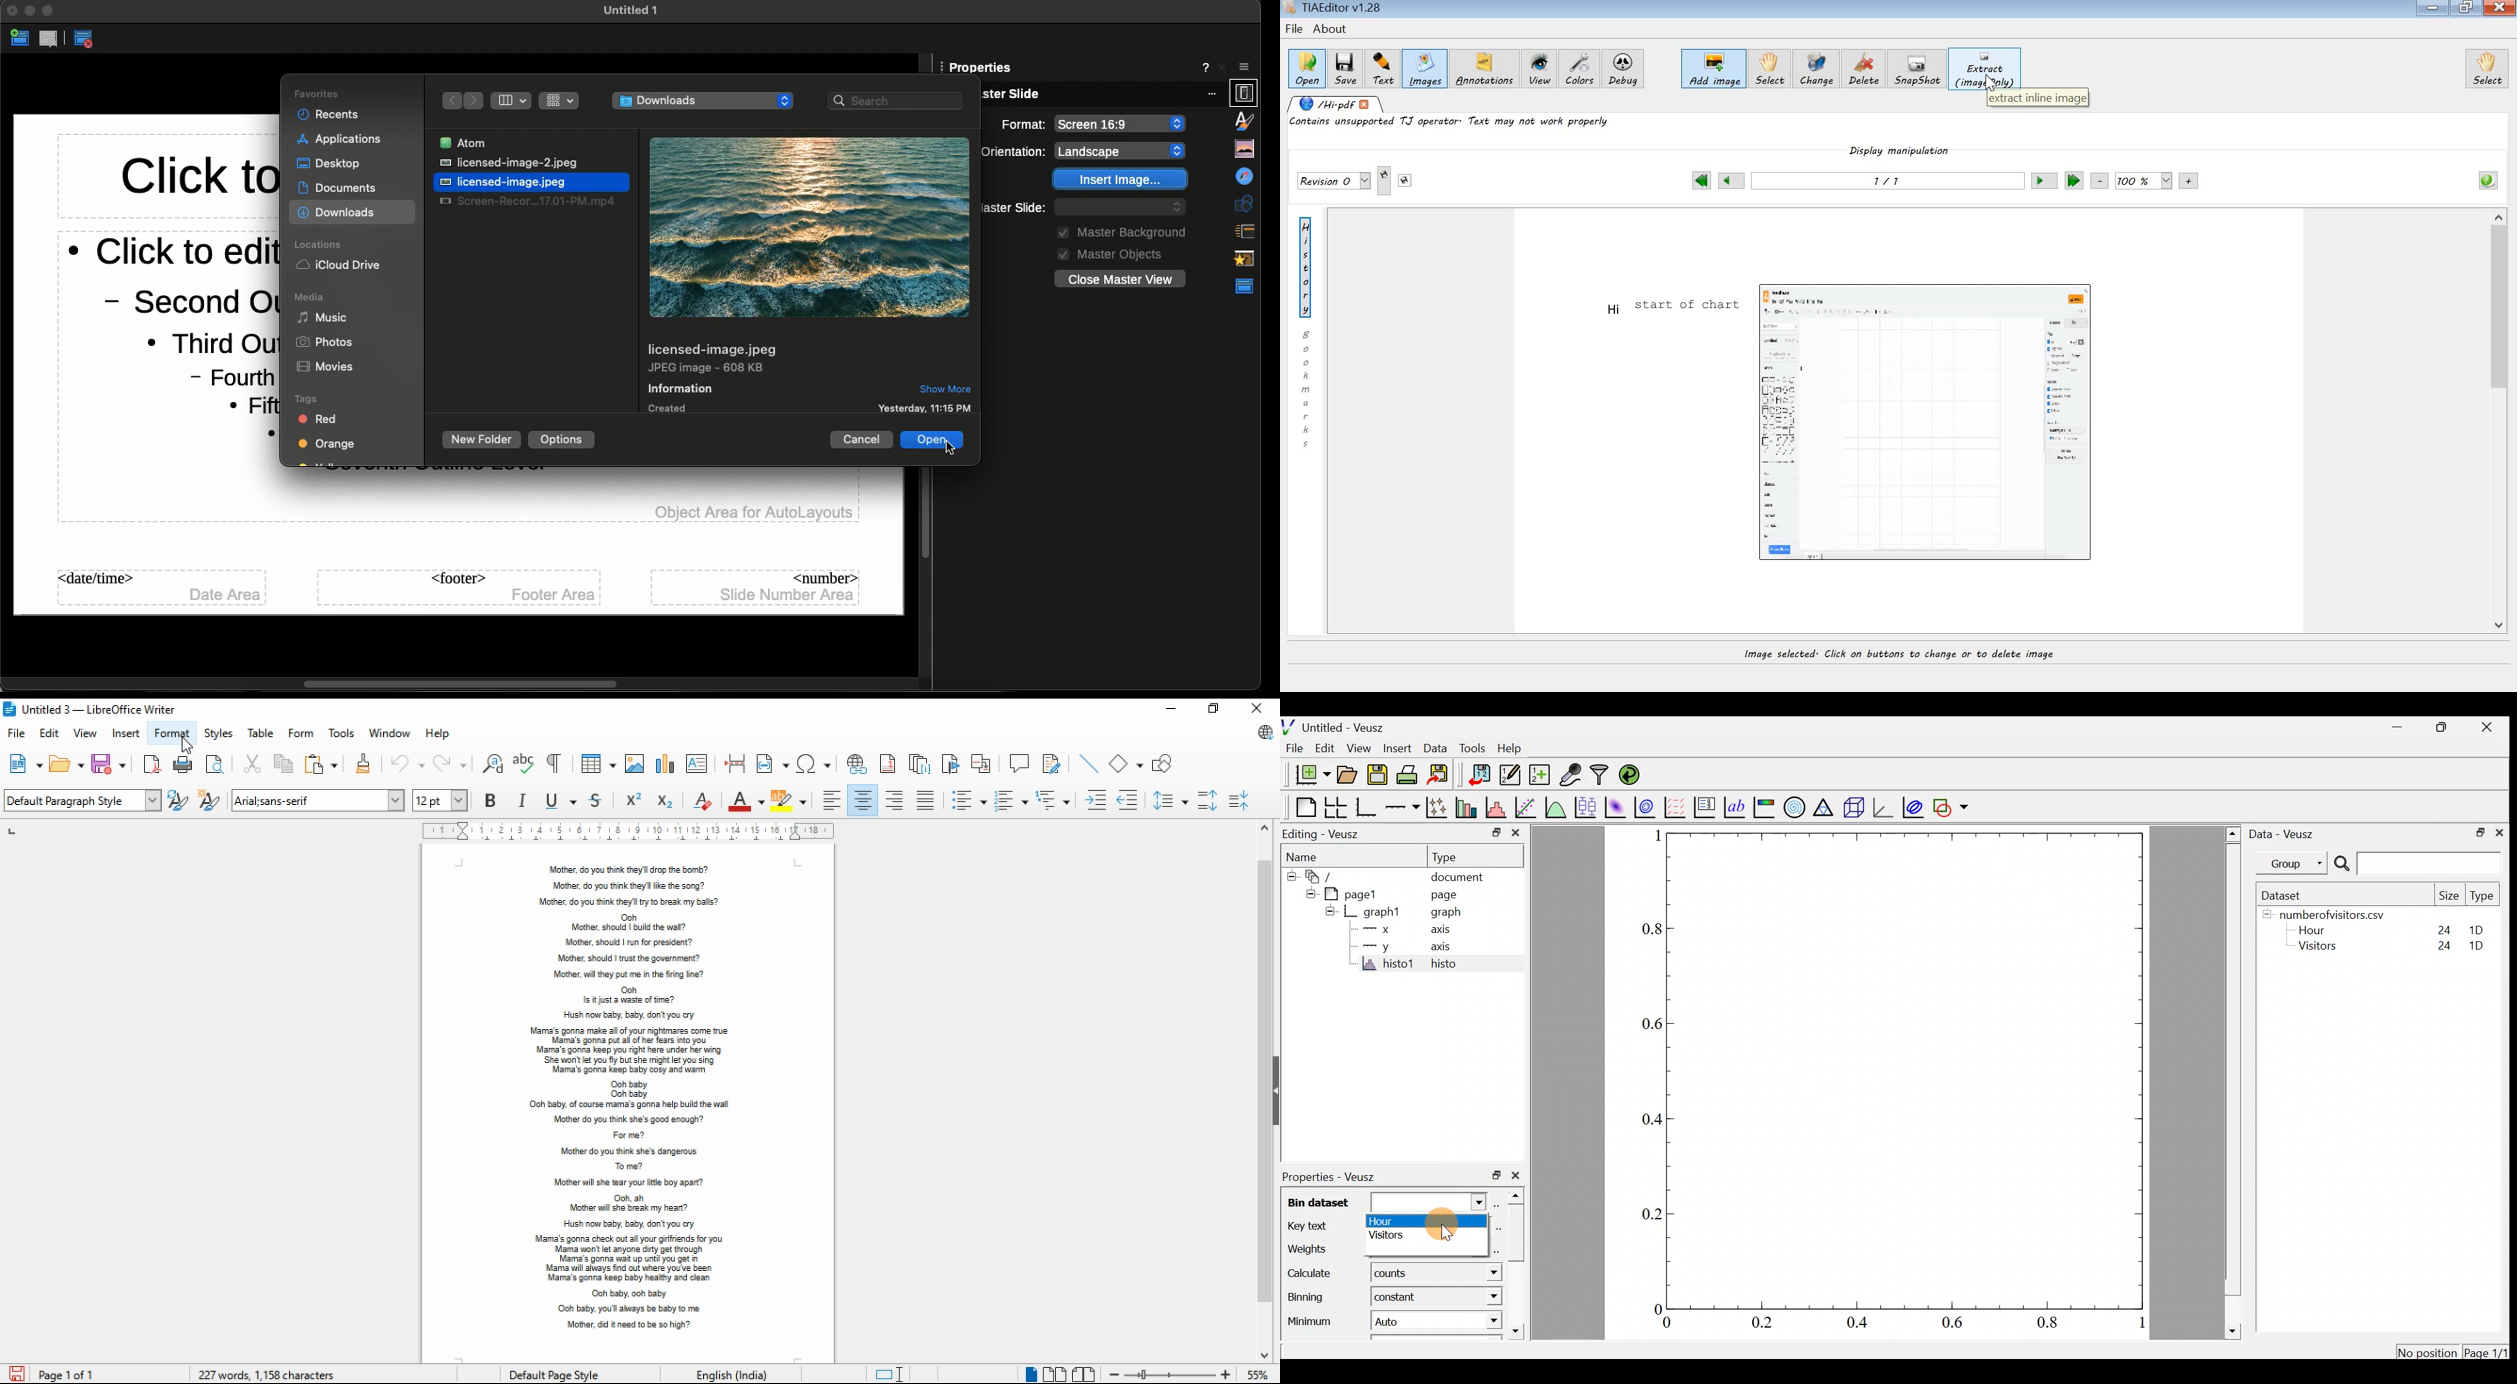  What do you see at coordinates (1384, 966) in the screenshot?
I see `histo1` at bounding box center [1384, 966].